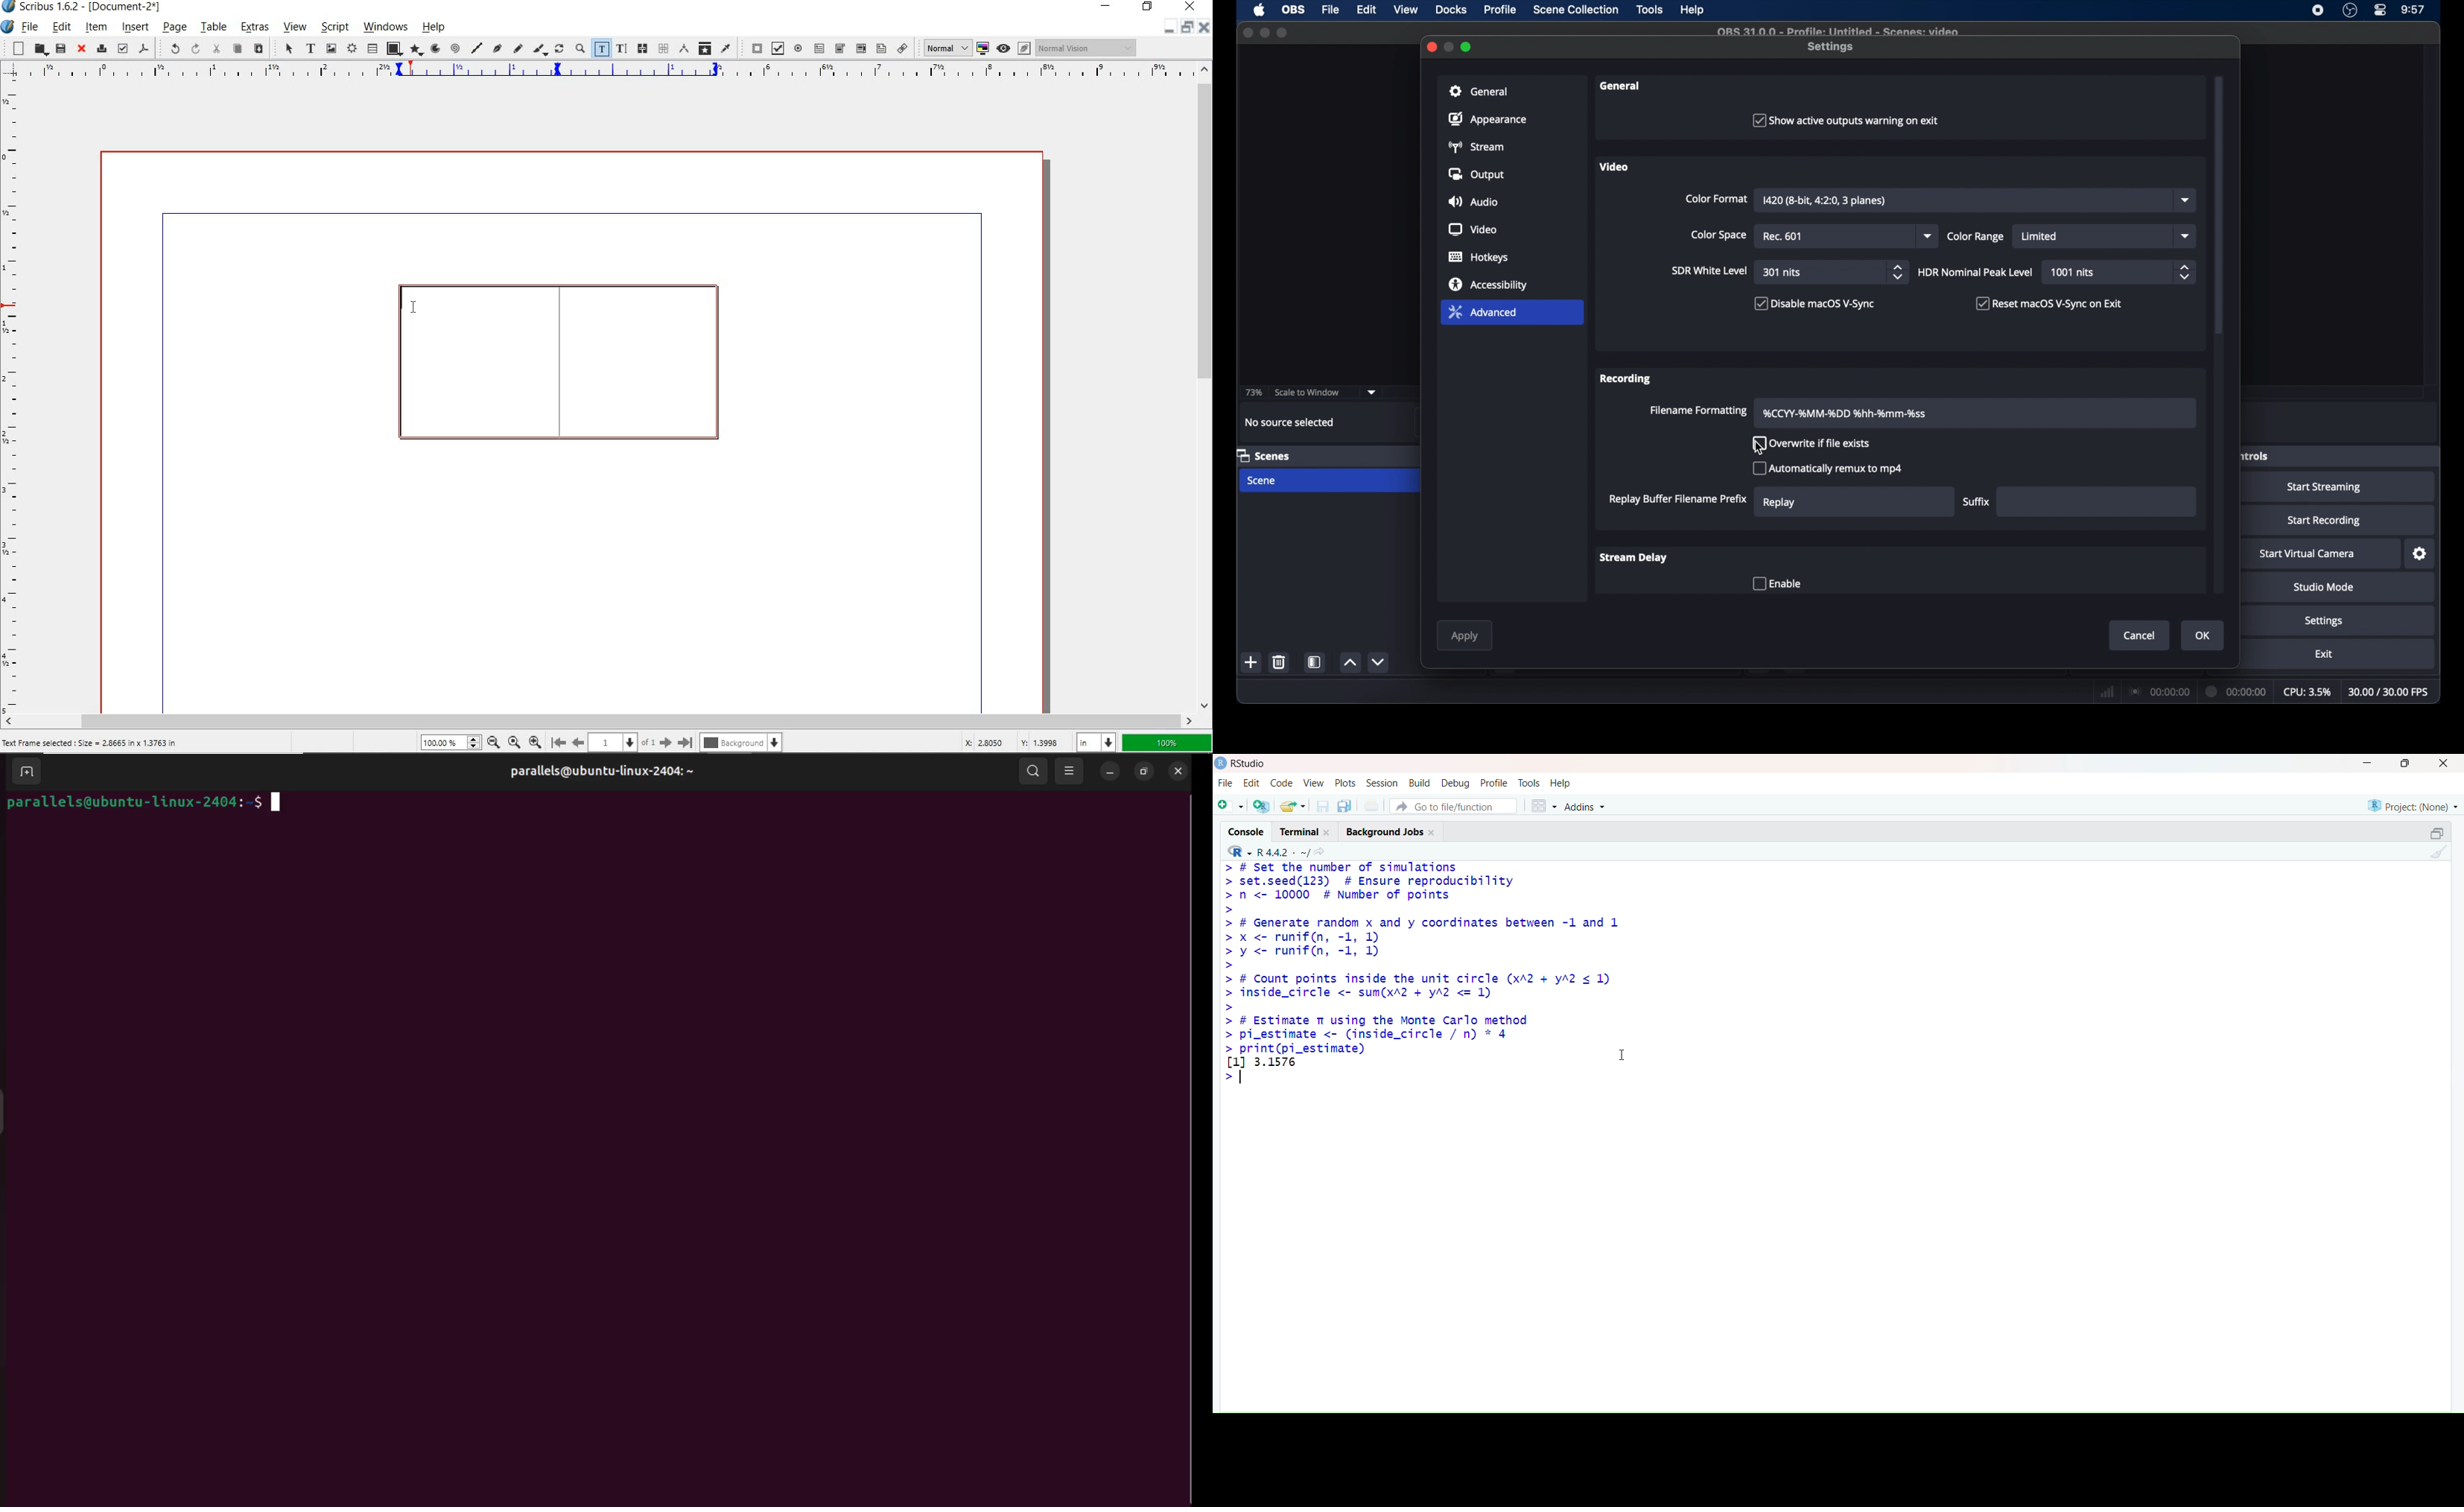  I want to click on start virtual camera, so click(2308, 554).